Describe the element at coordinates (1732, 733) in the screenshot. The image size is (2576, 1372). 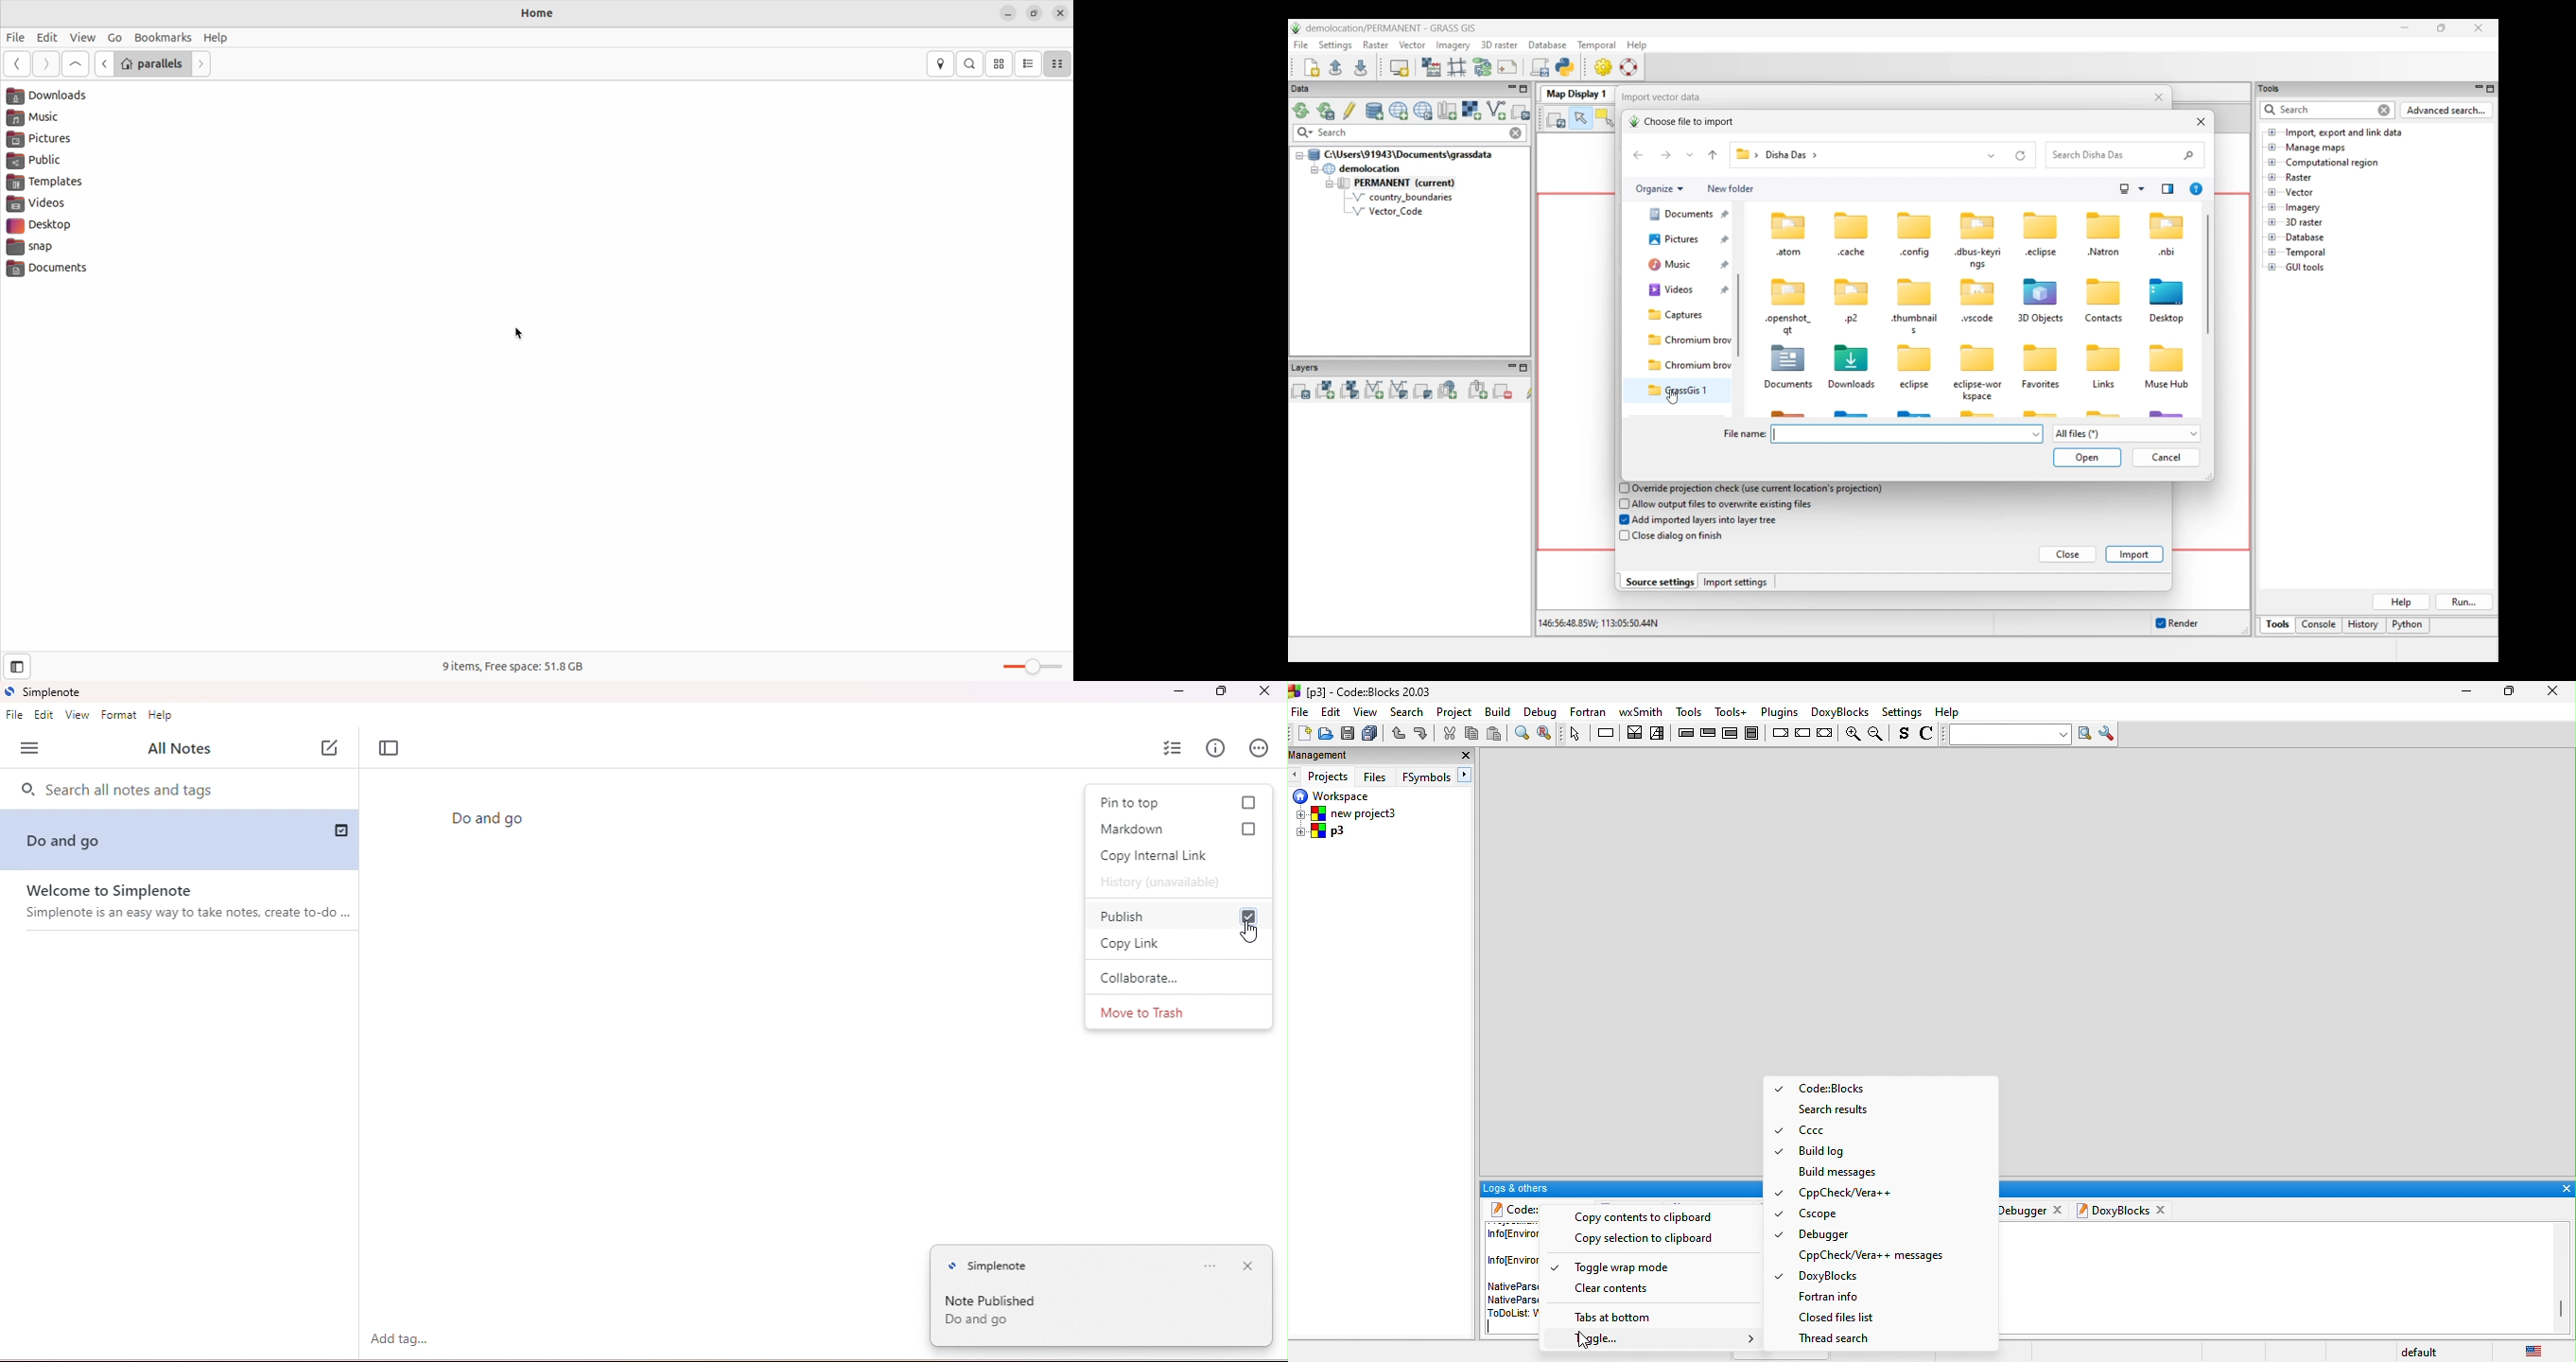
I see `counting loop` at that location.